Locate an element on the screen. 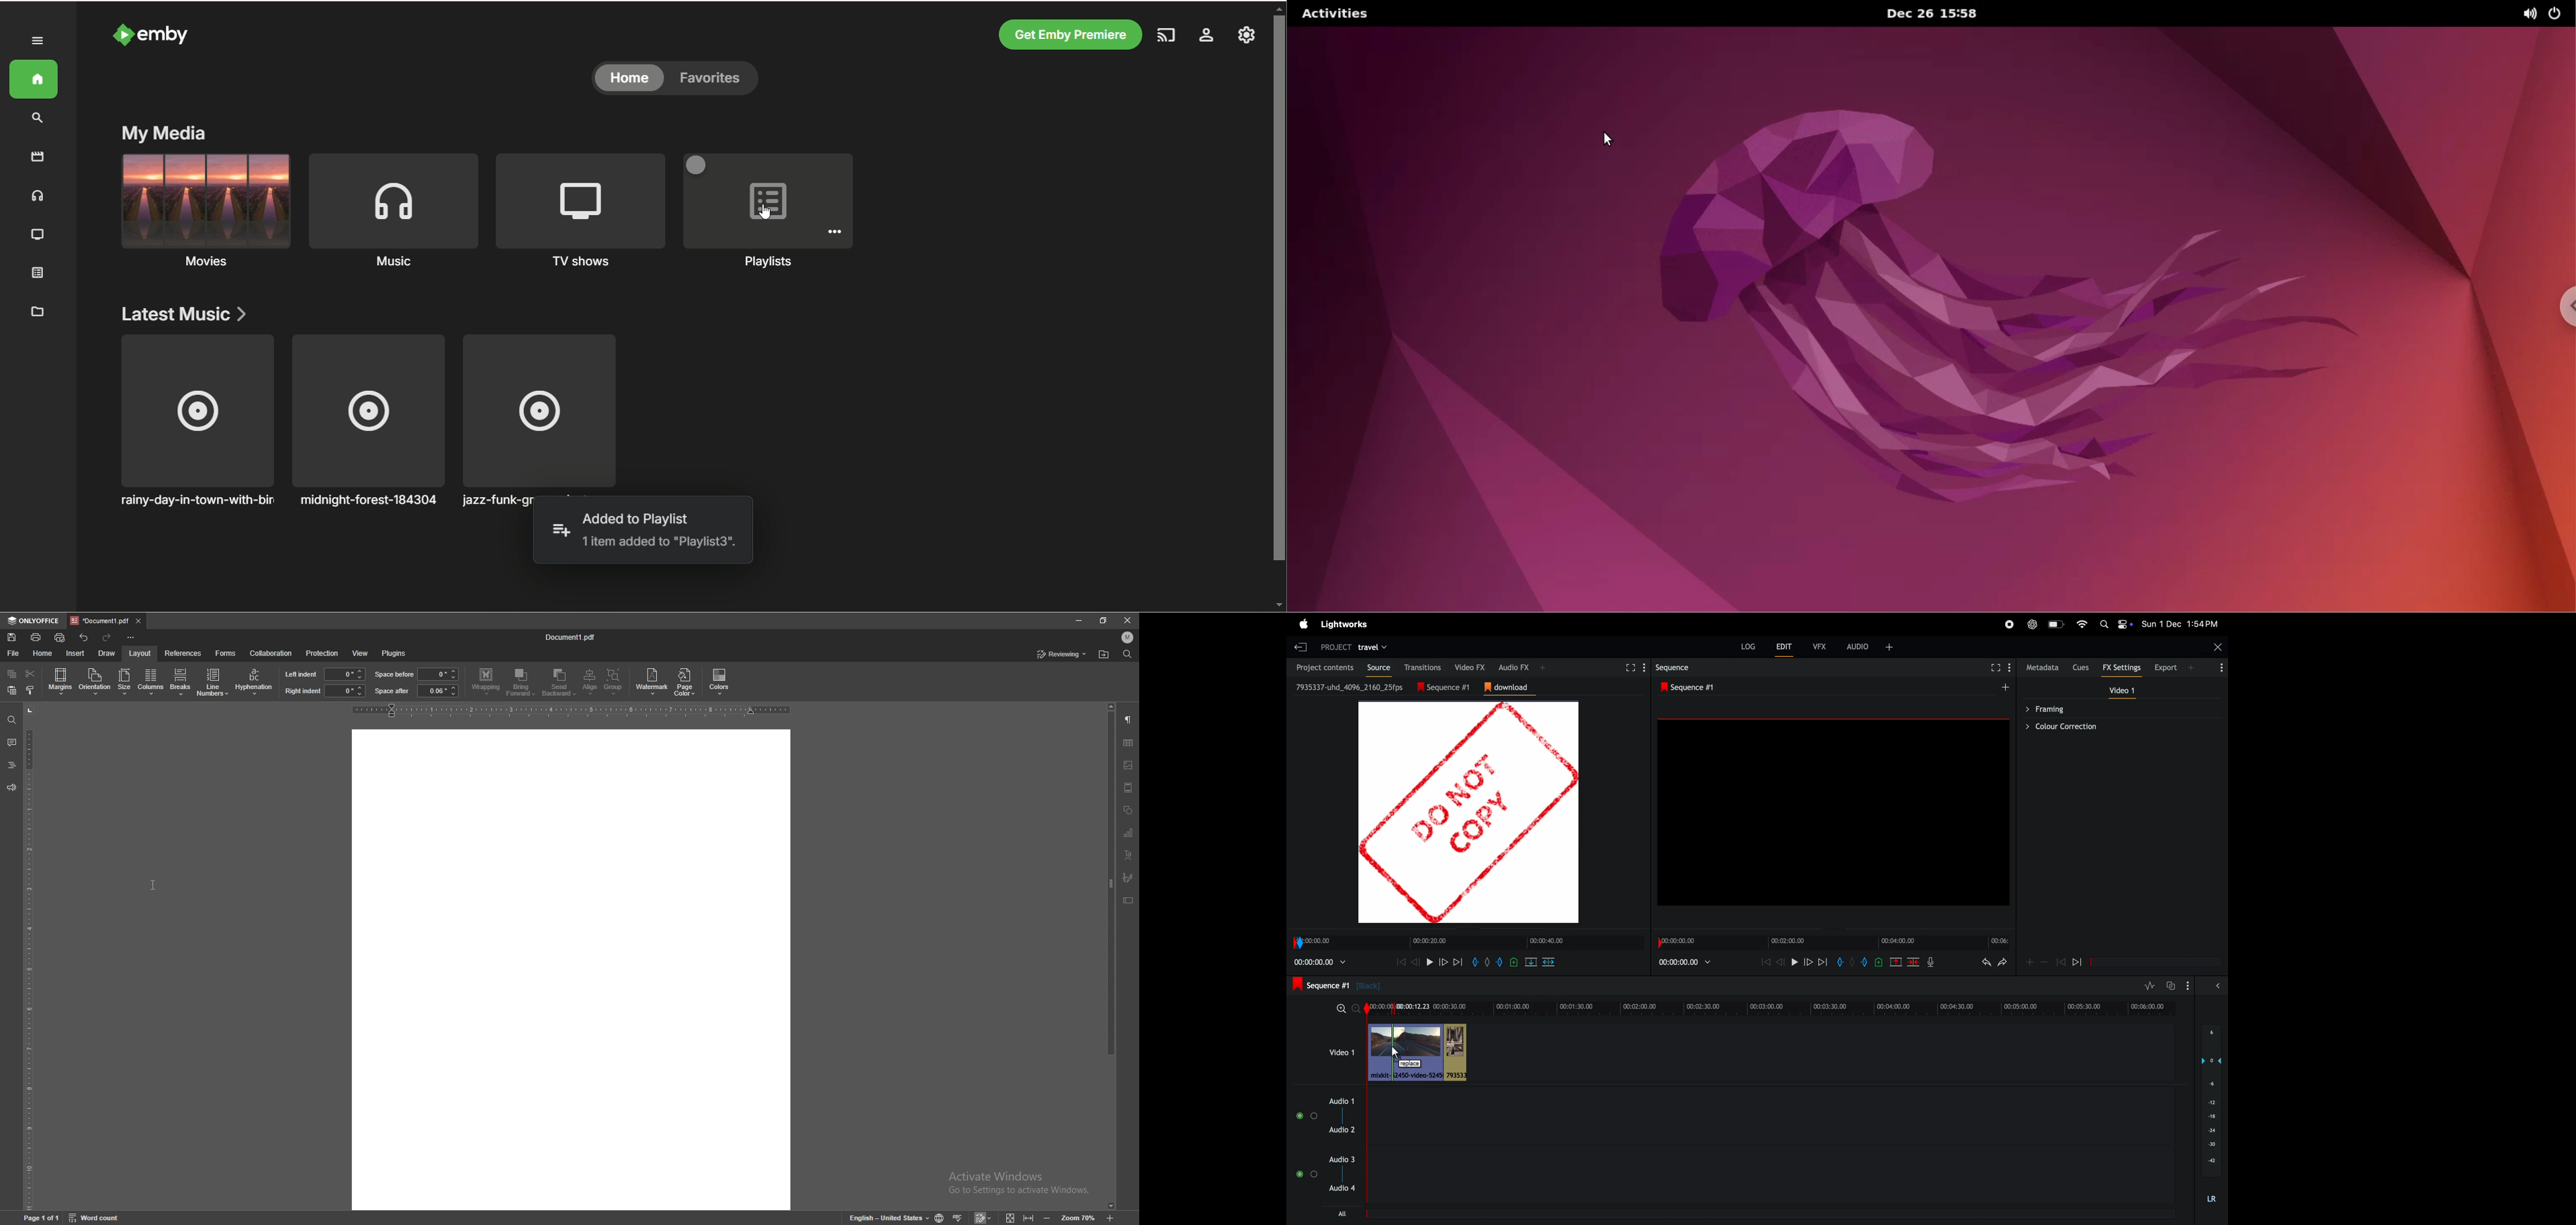  manage metadata is located at coordinates (38, 311).